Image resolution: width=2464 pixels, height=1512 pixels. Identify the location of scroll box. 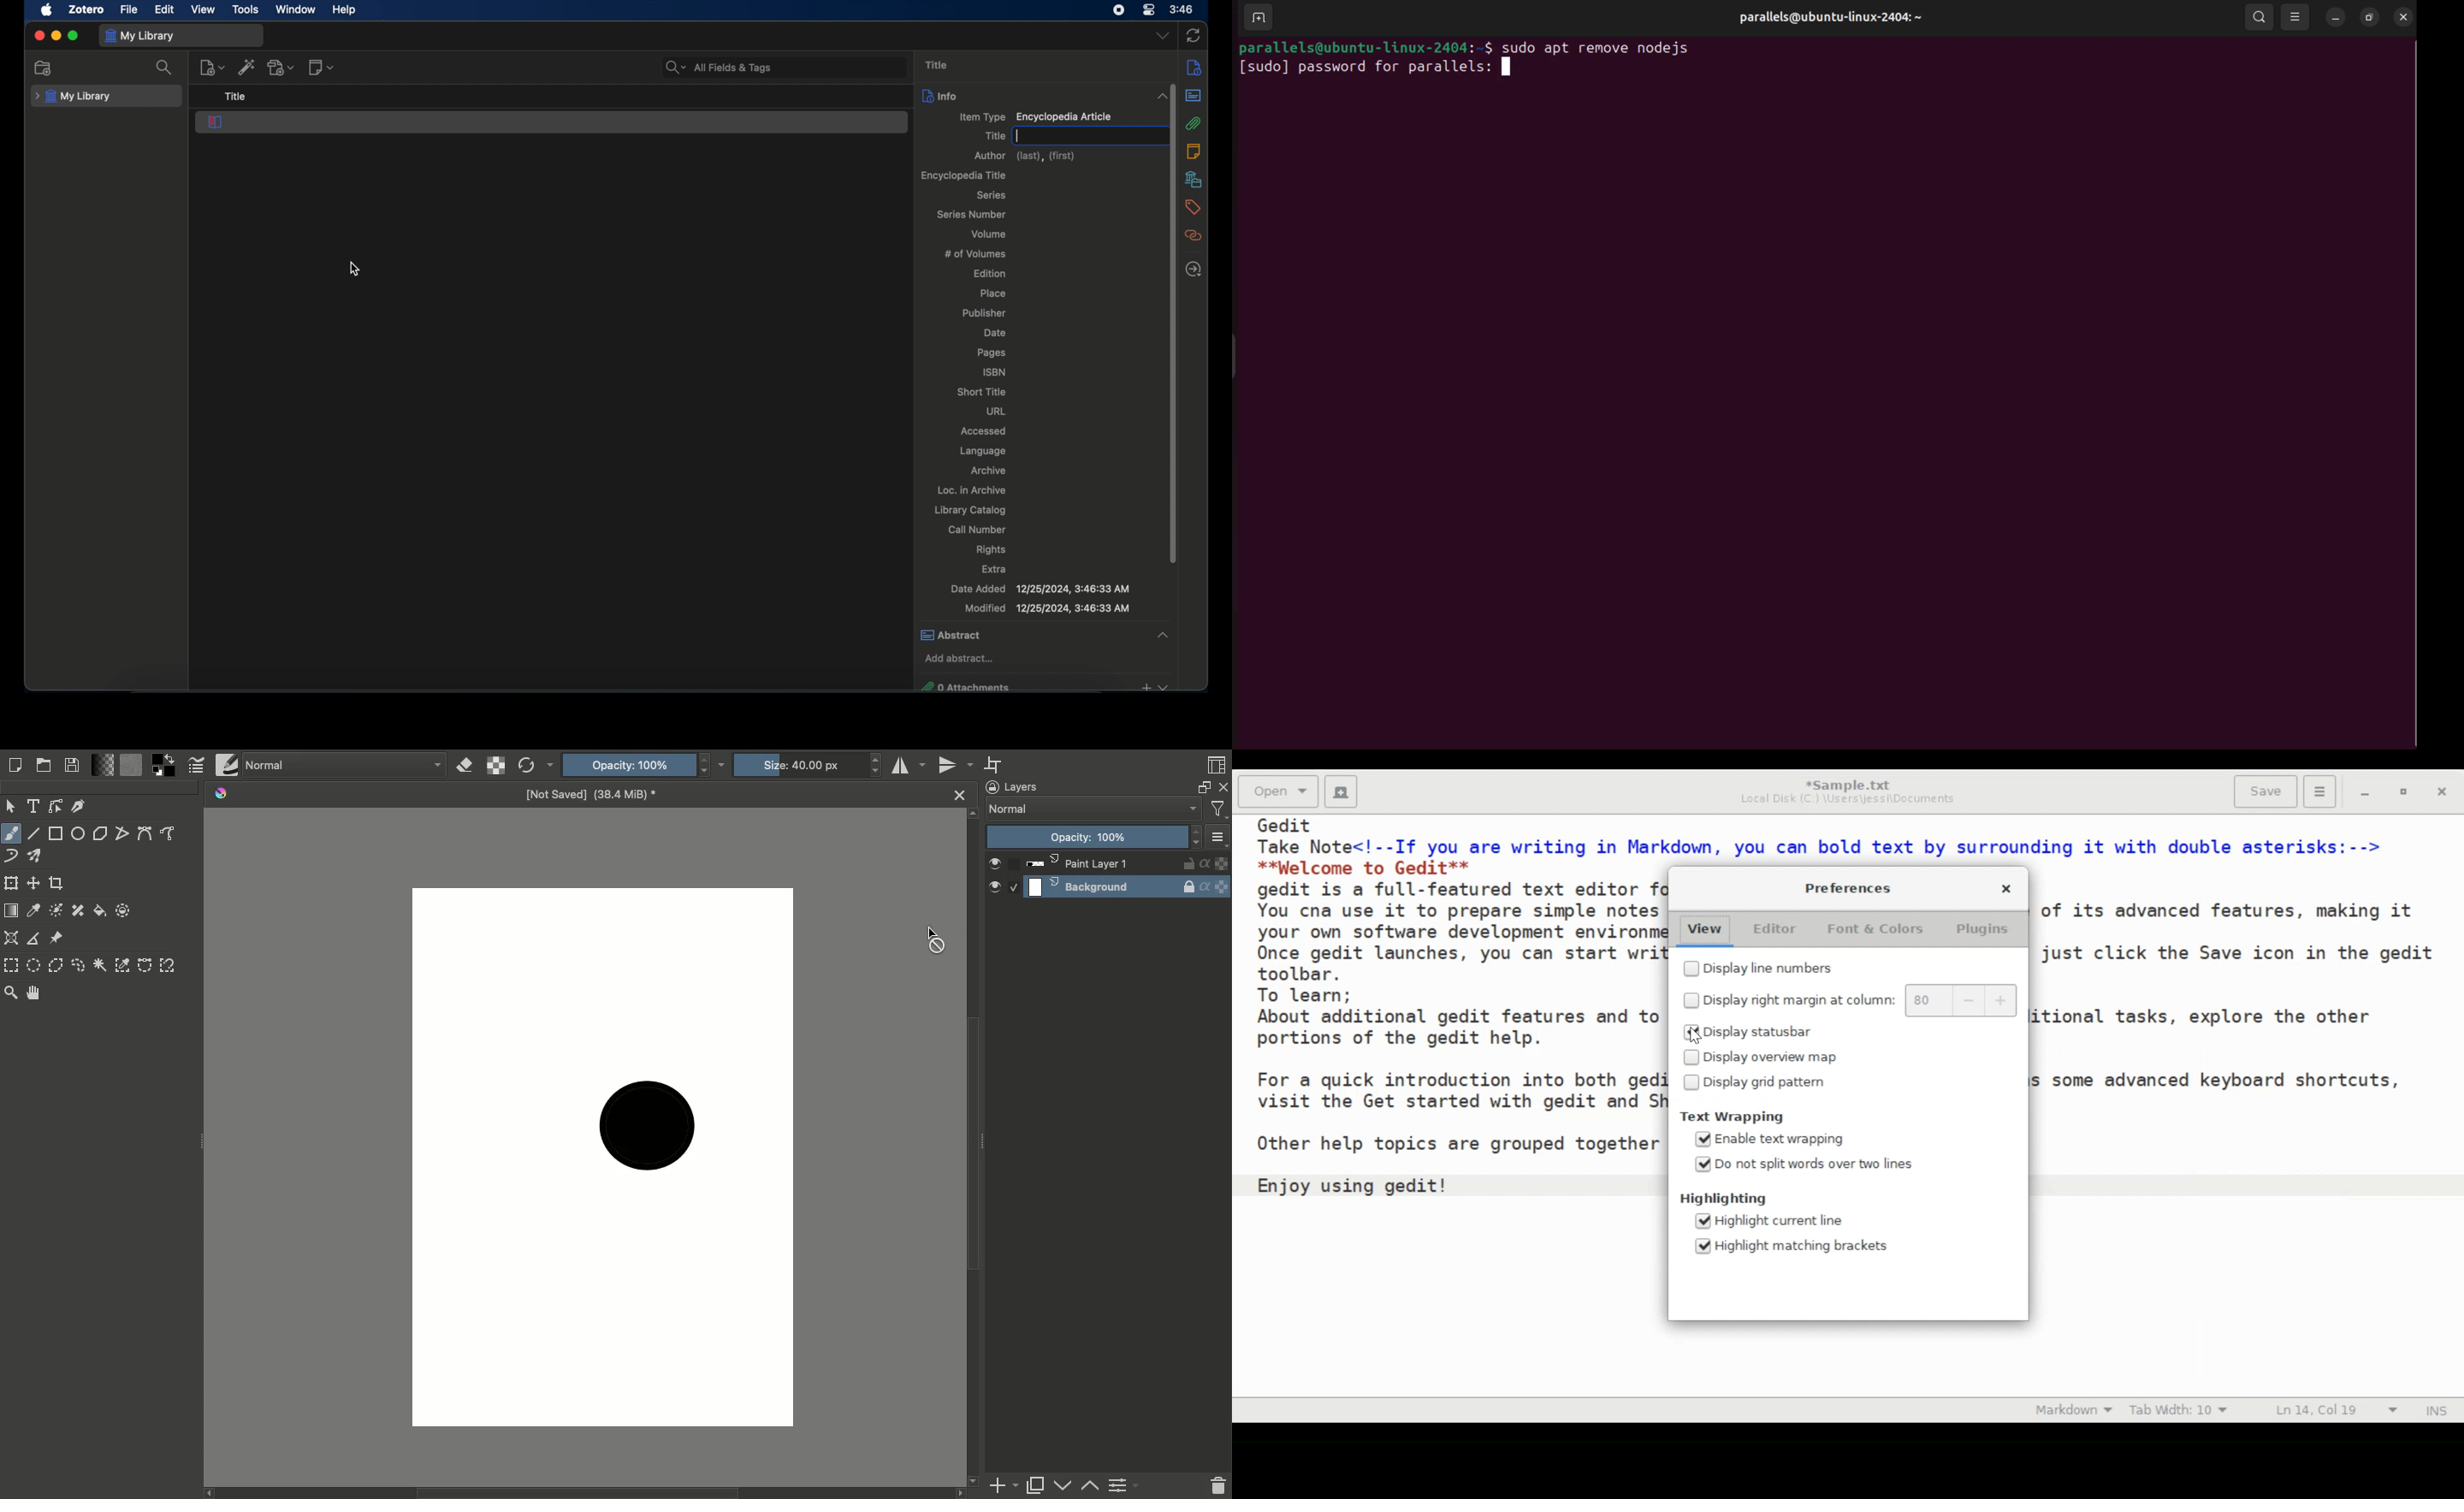
(1169, 322).